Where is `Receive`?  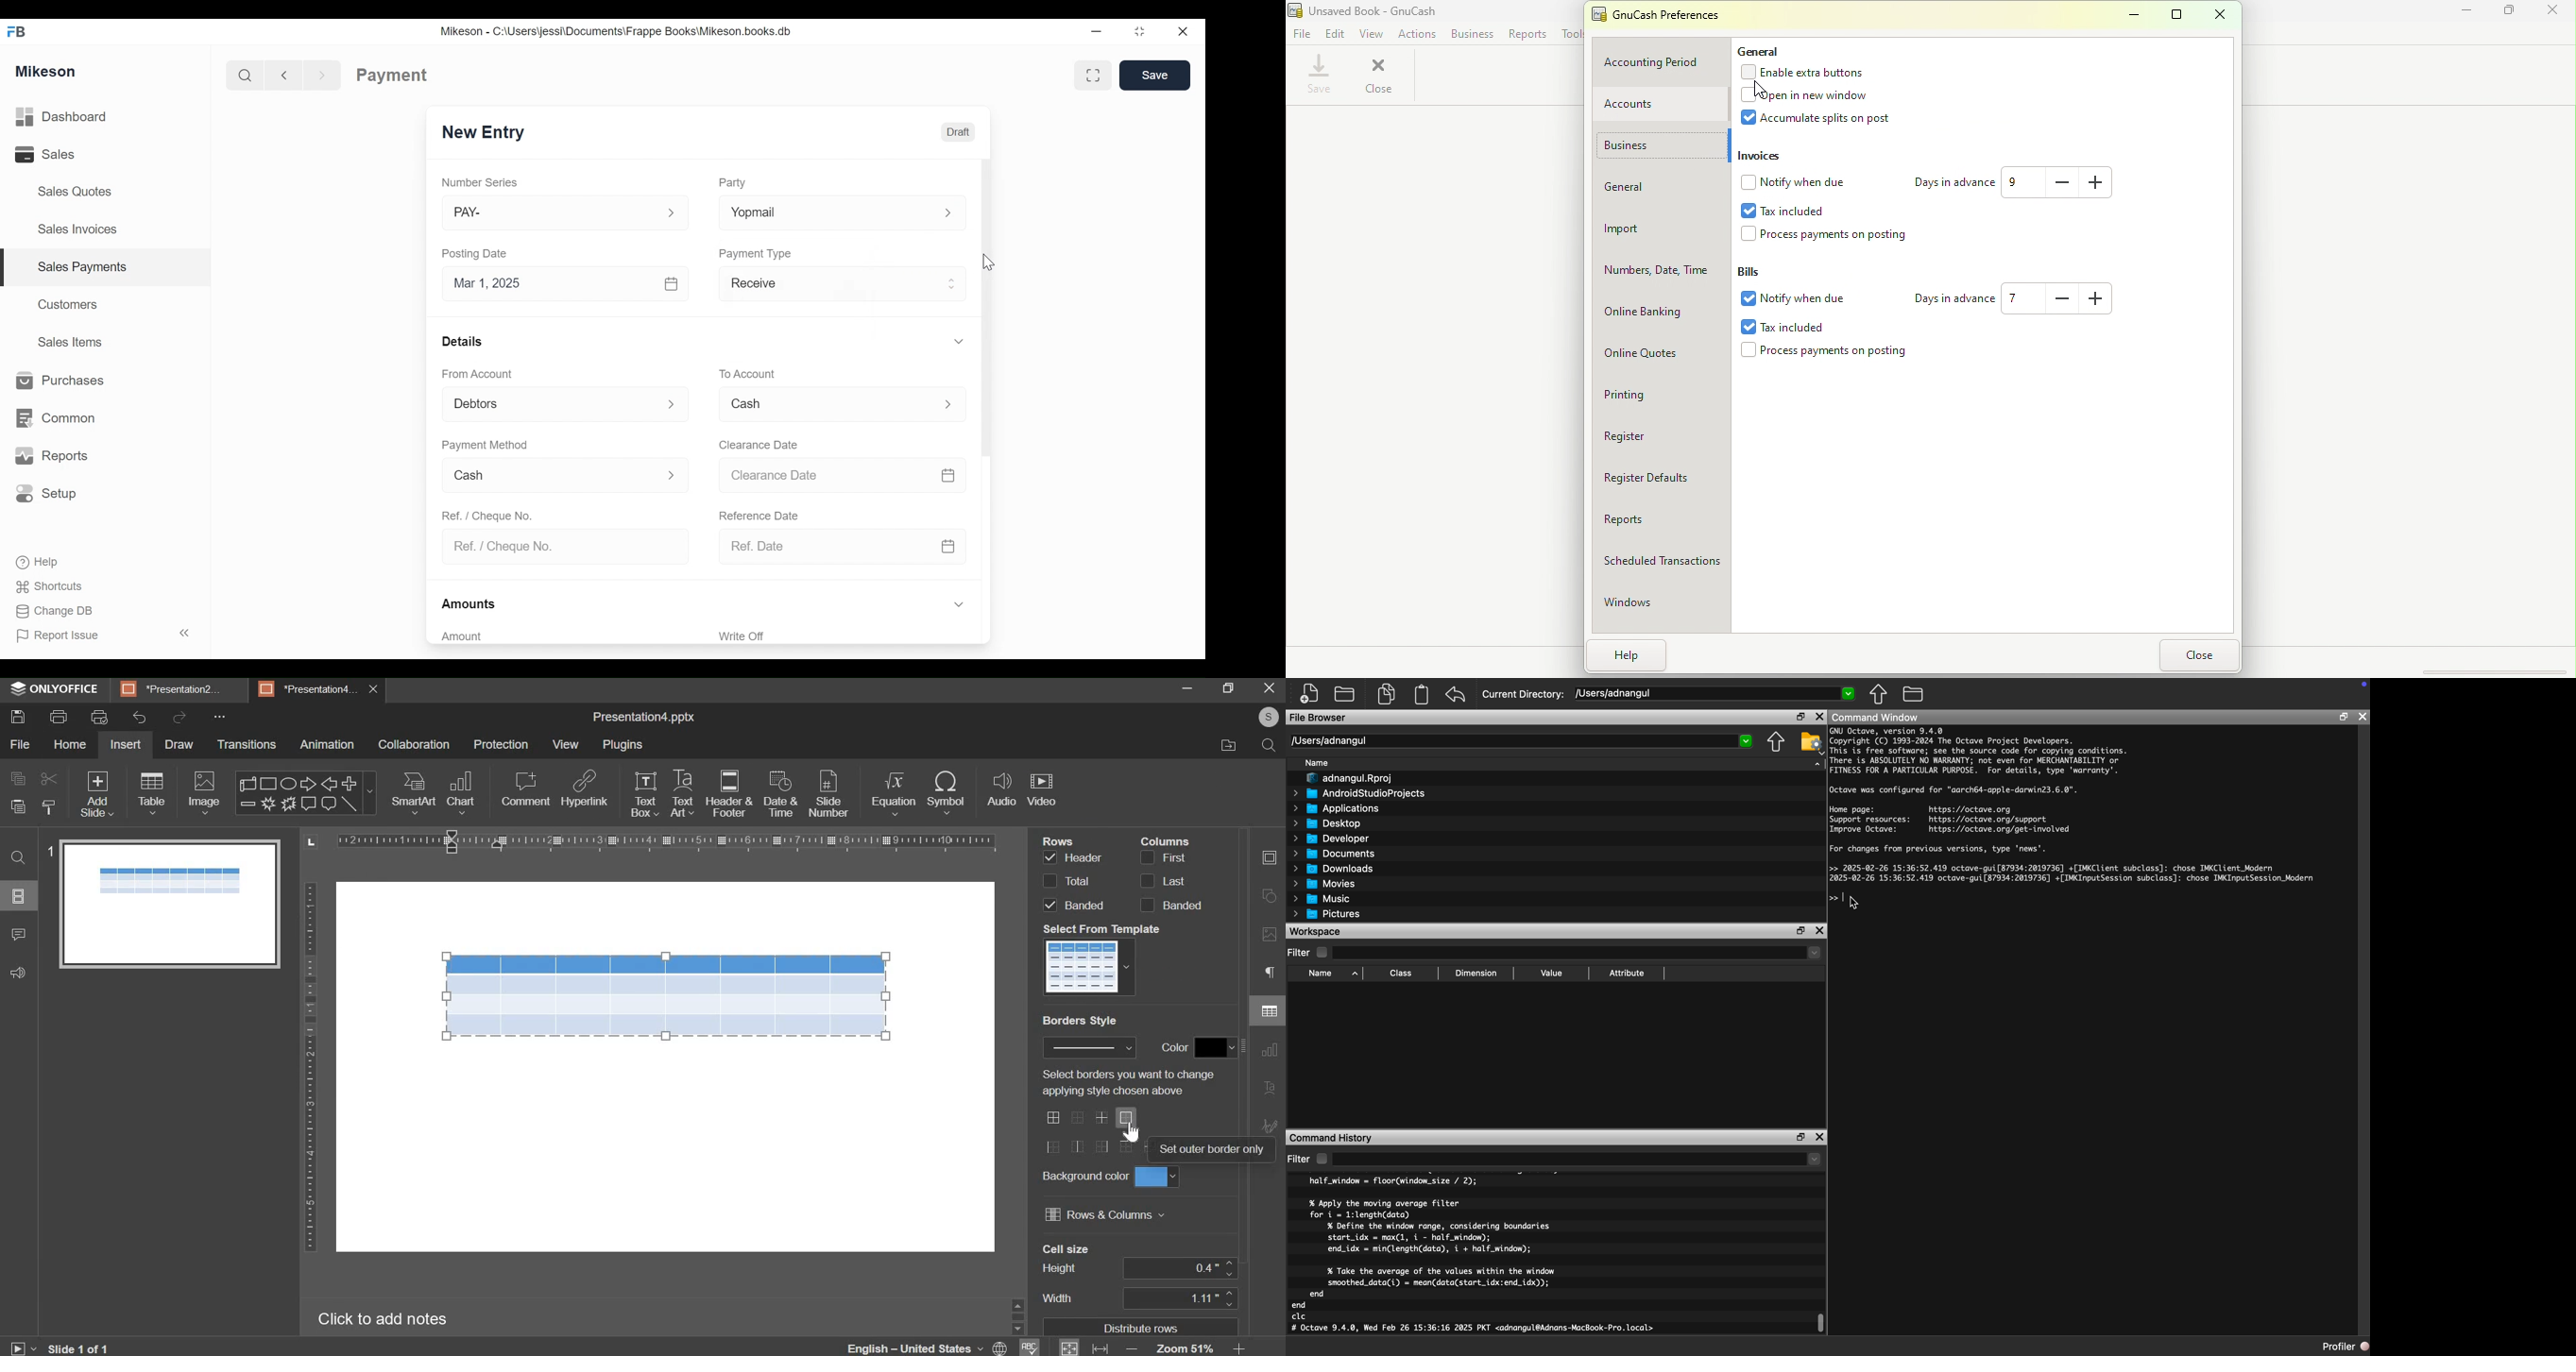 Receive is located at coordinates (849, 286).